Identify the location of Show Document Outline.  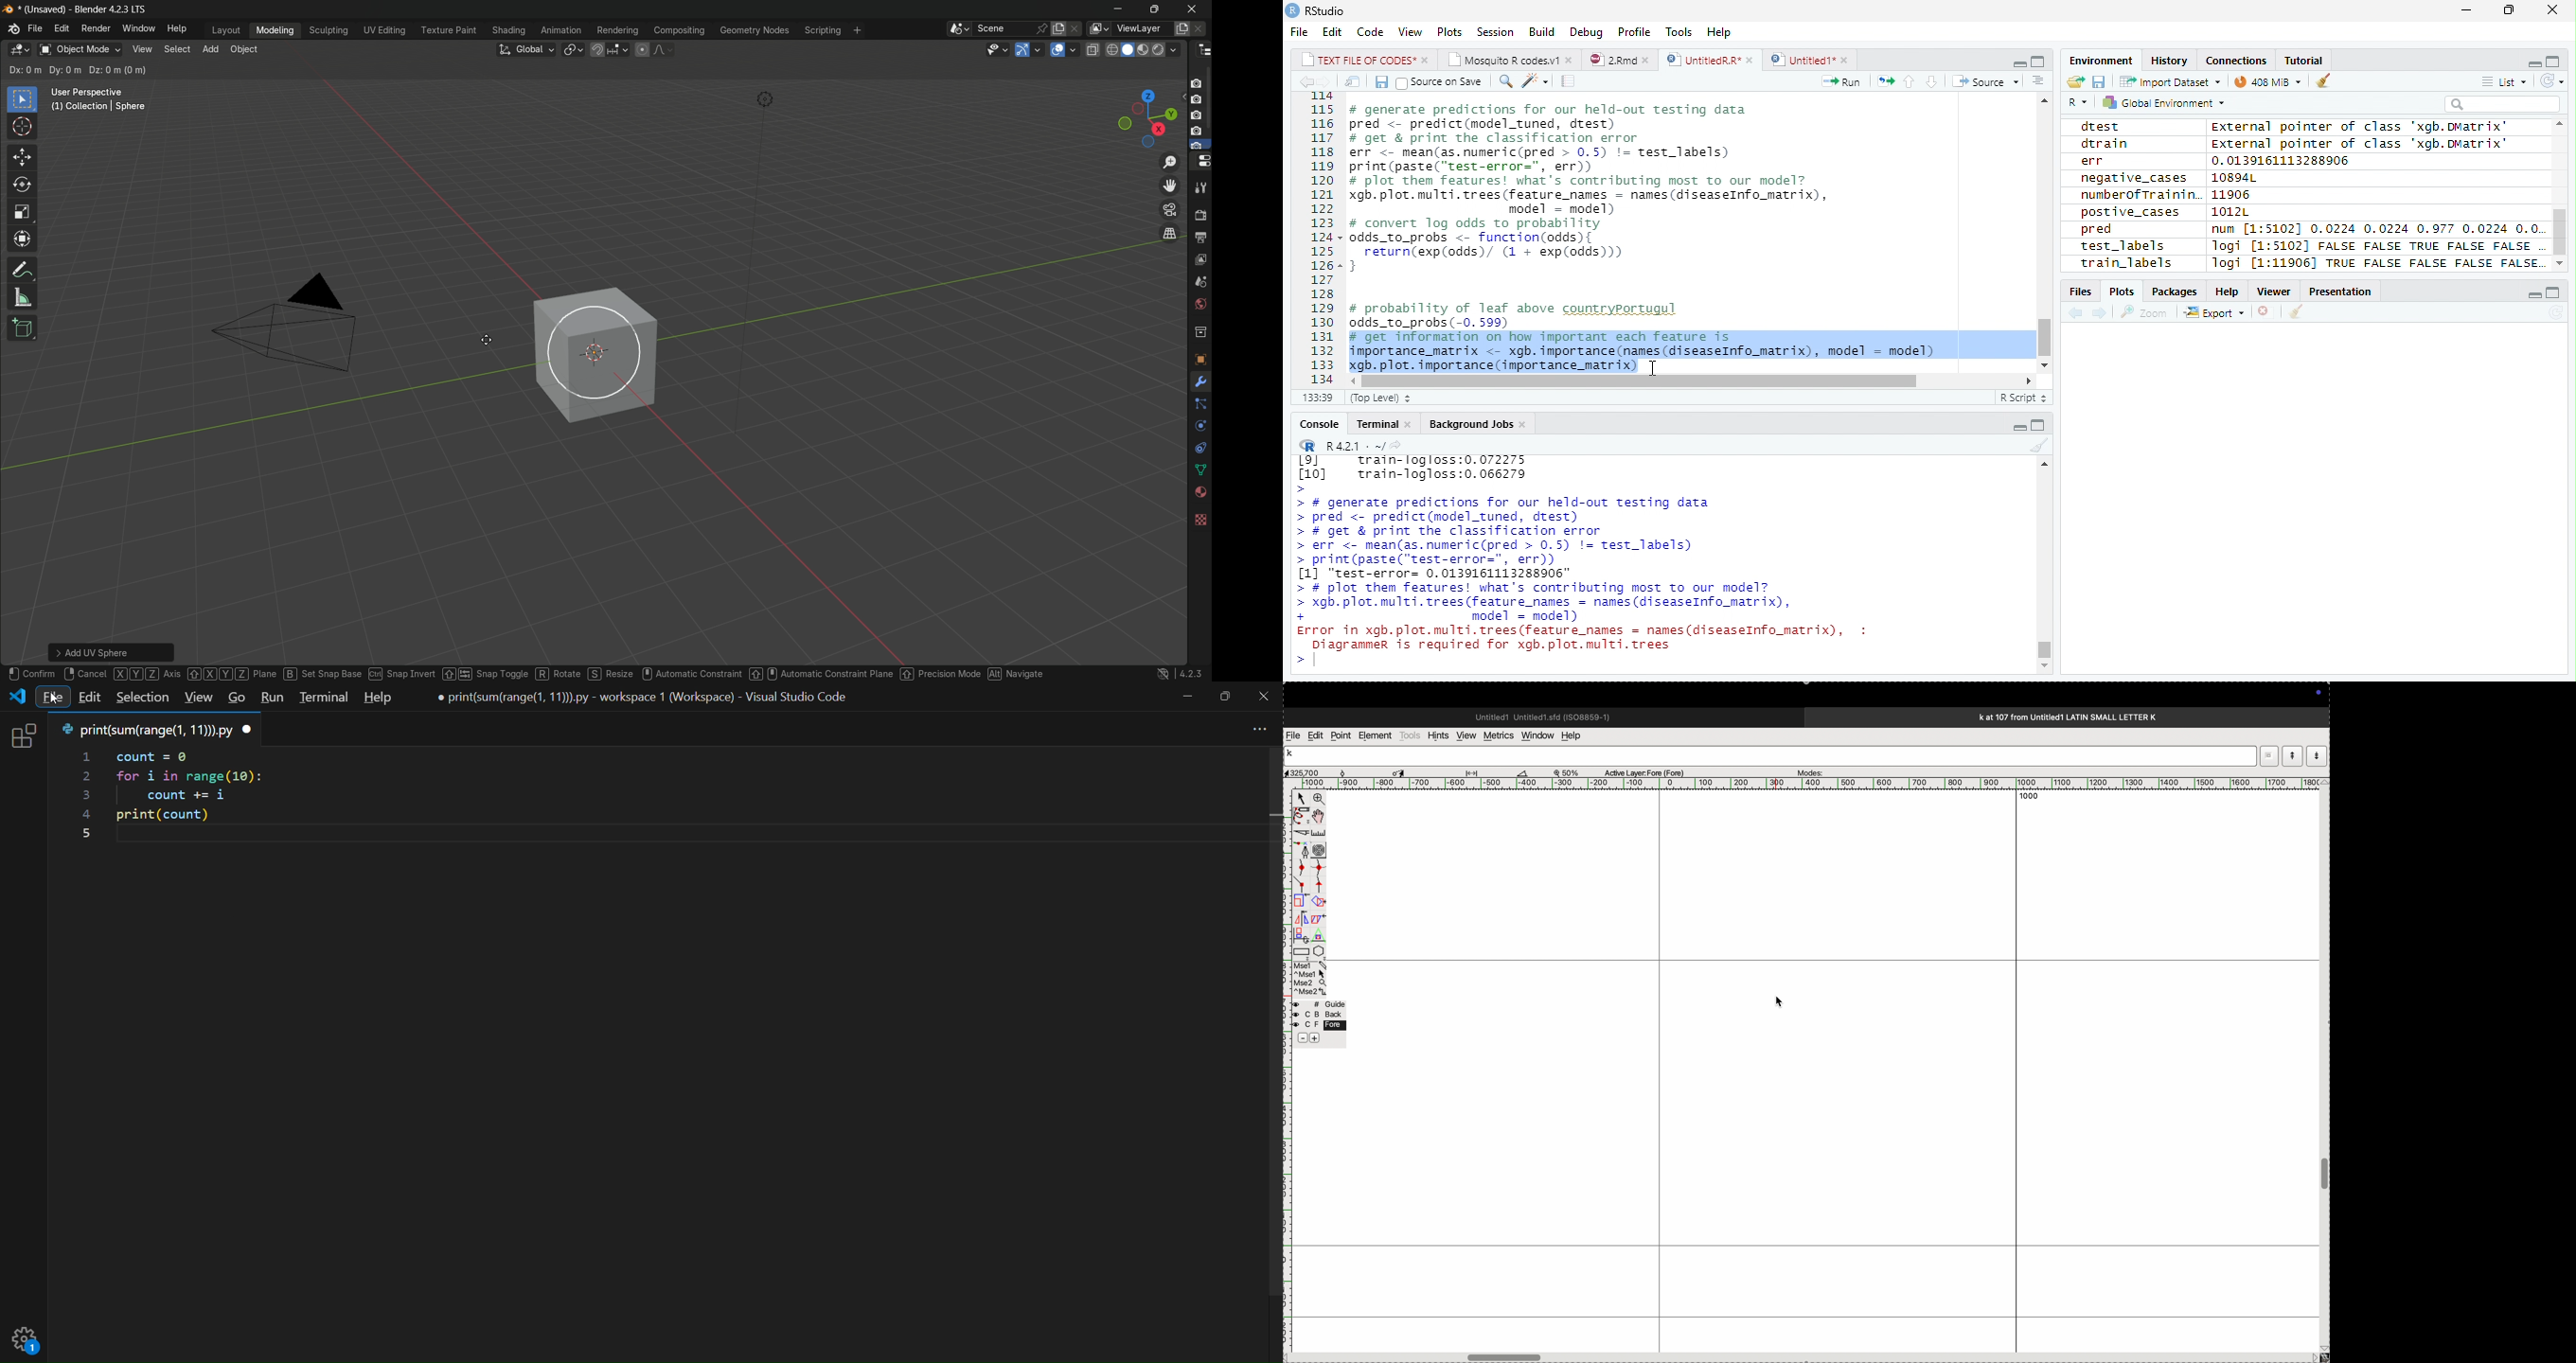
(2039, 80).